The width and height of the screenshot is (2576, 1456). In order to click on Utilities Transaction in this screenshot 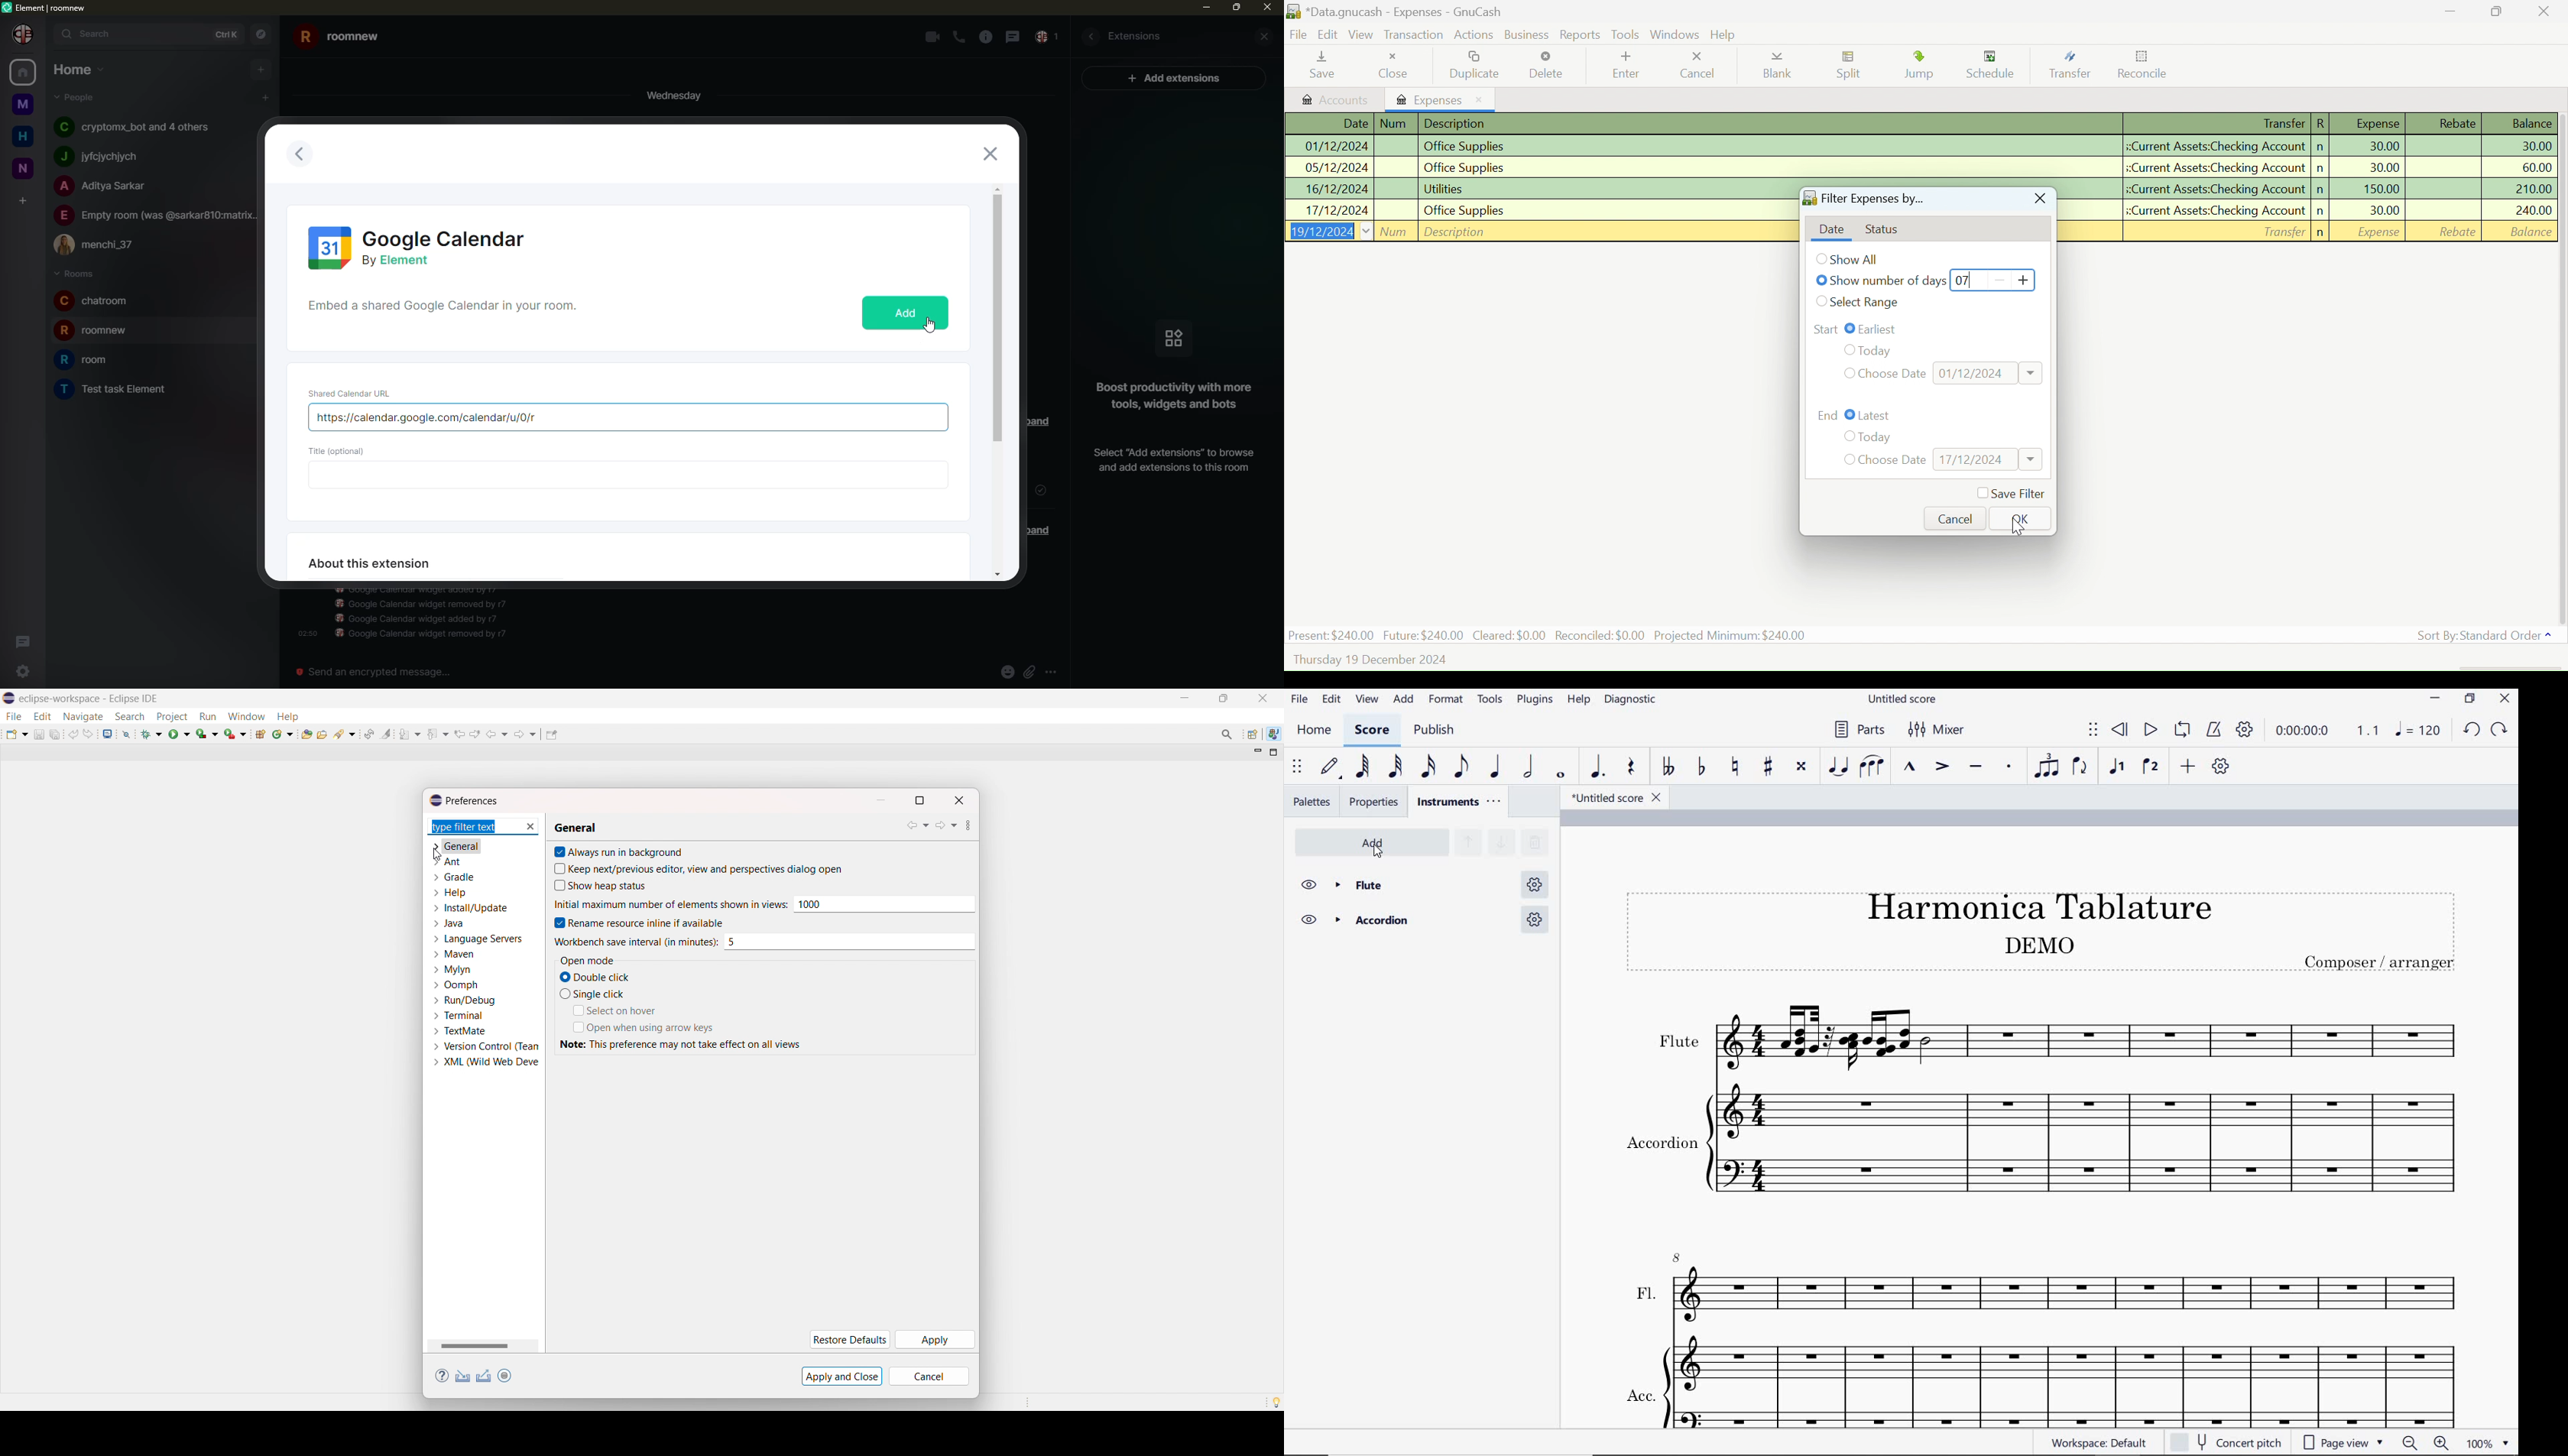, I will do `click(1539, 189)`.